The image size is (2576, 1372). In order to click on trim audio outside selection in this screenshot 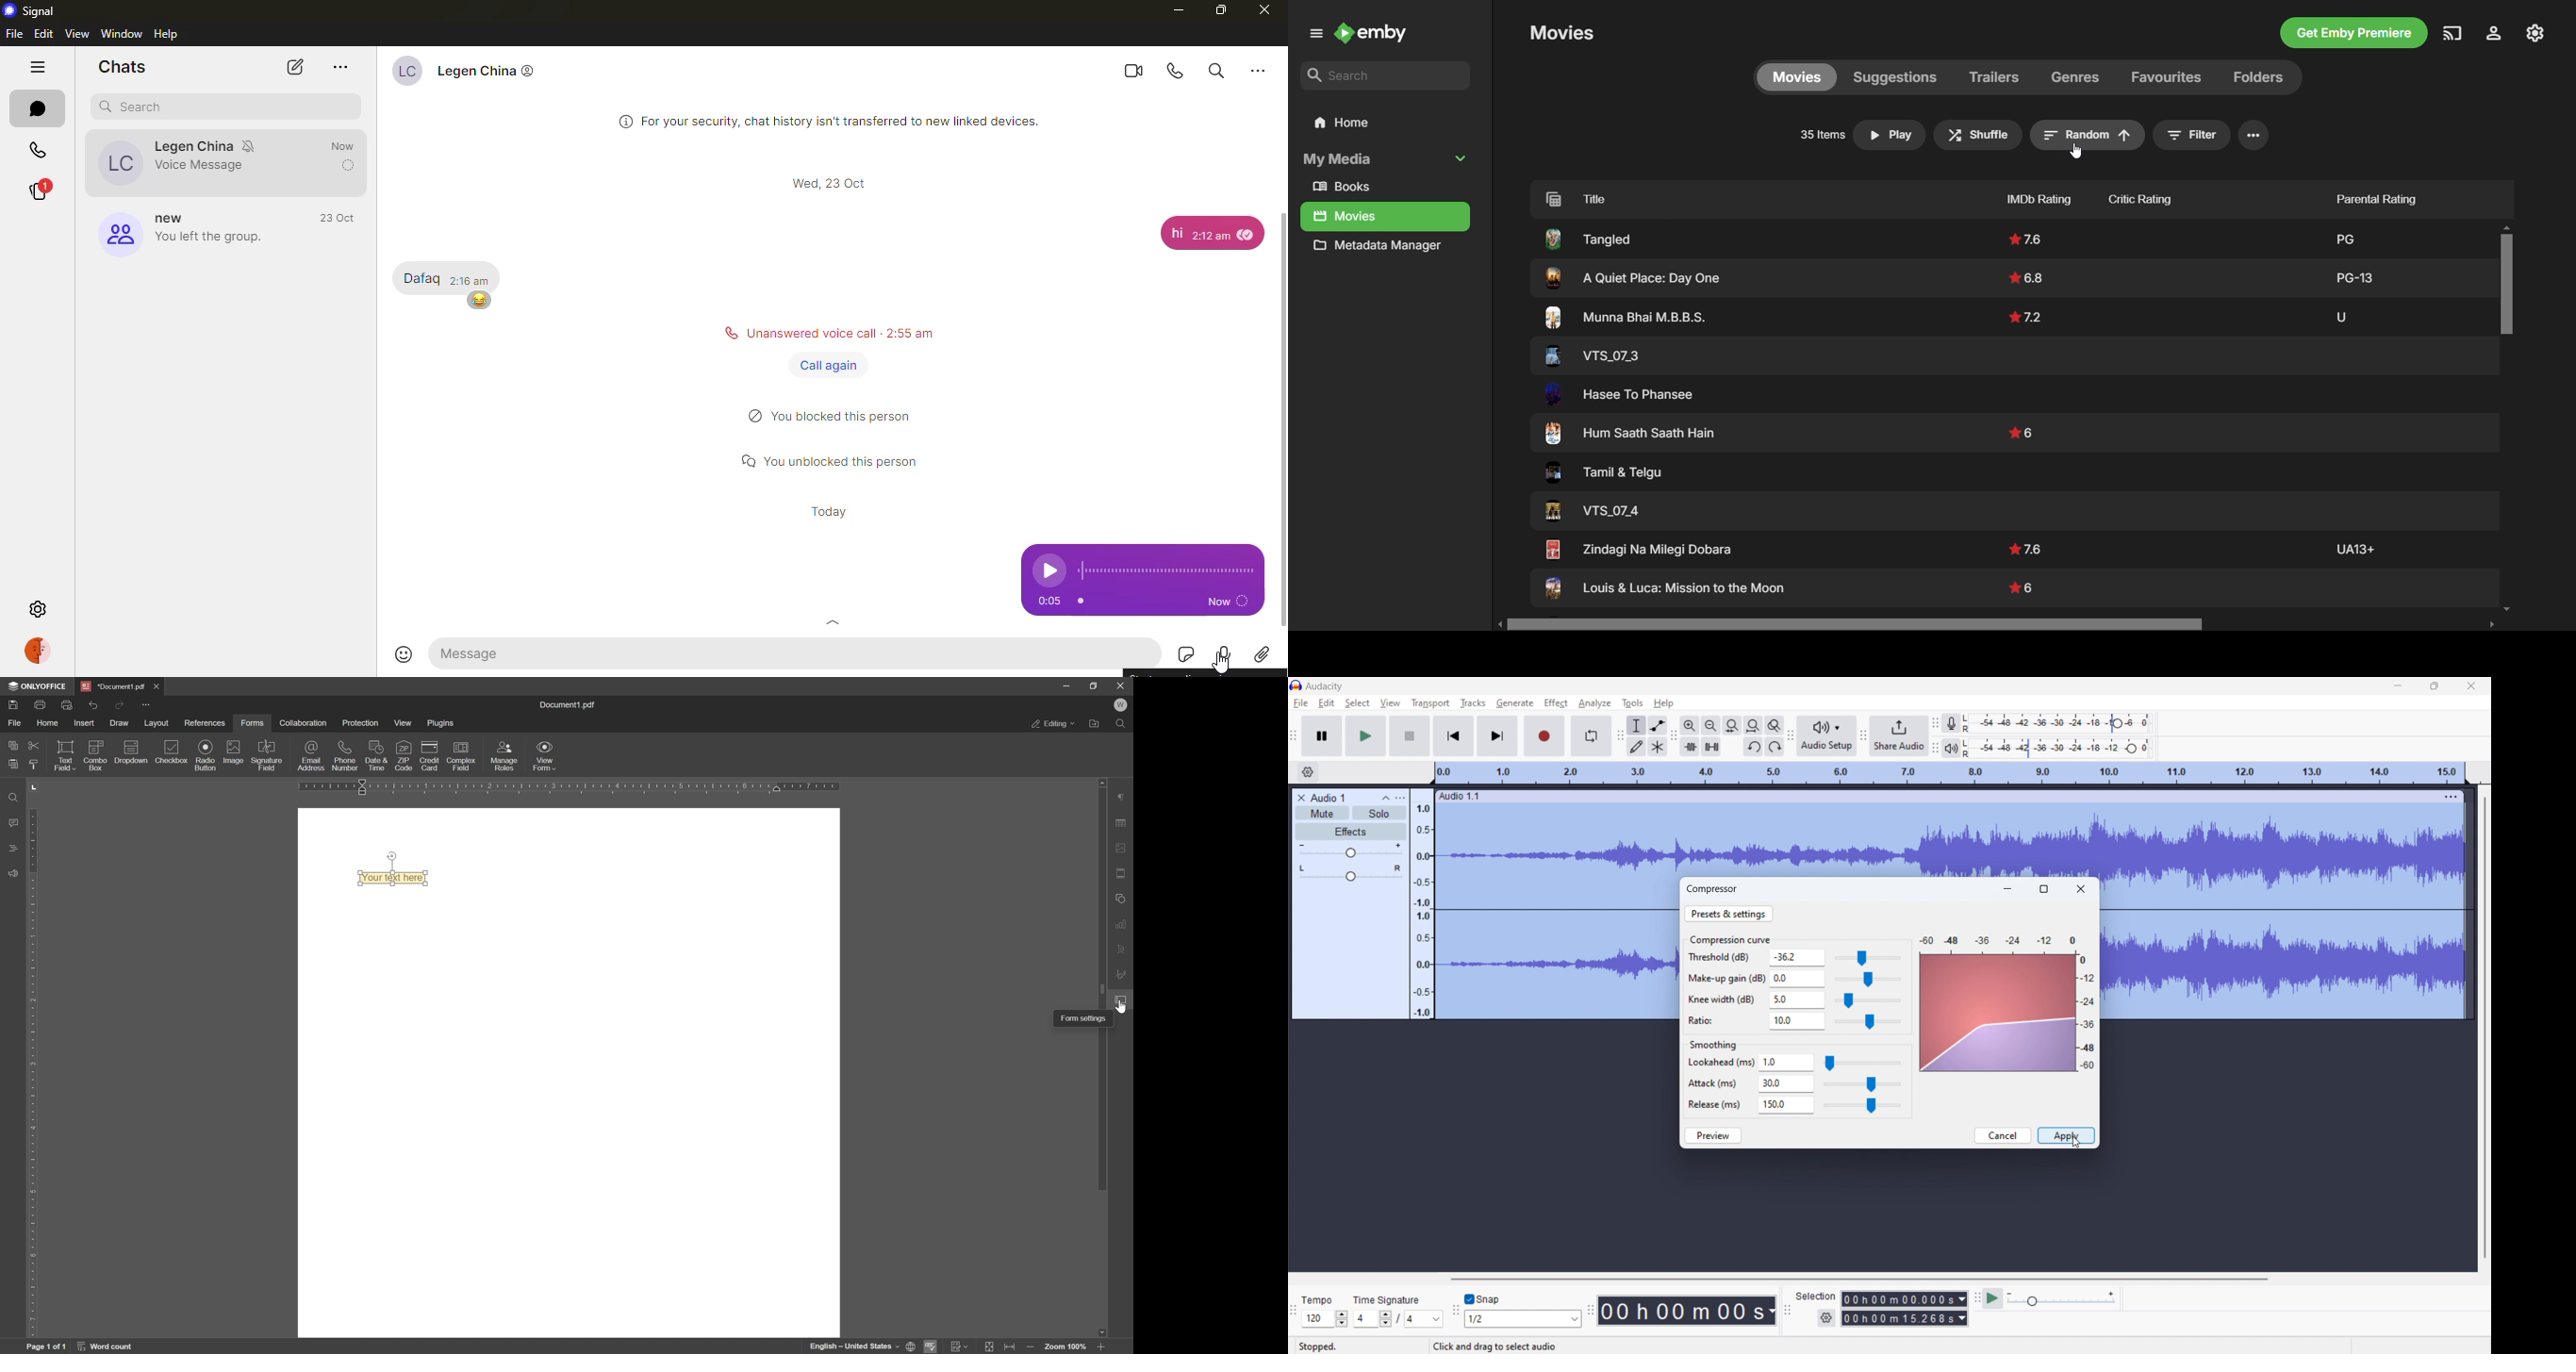, I will do `click(1690, 747)`.